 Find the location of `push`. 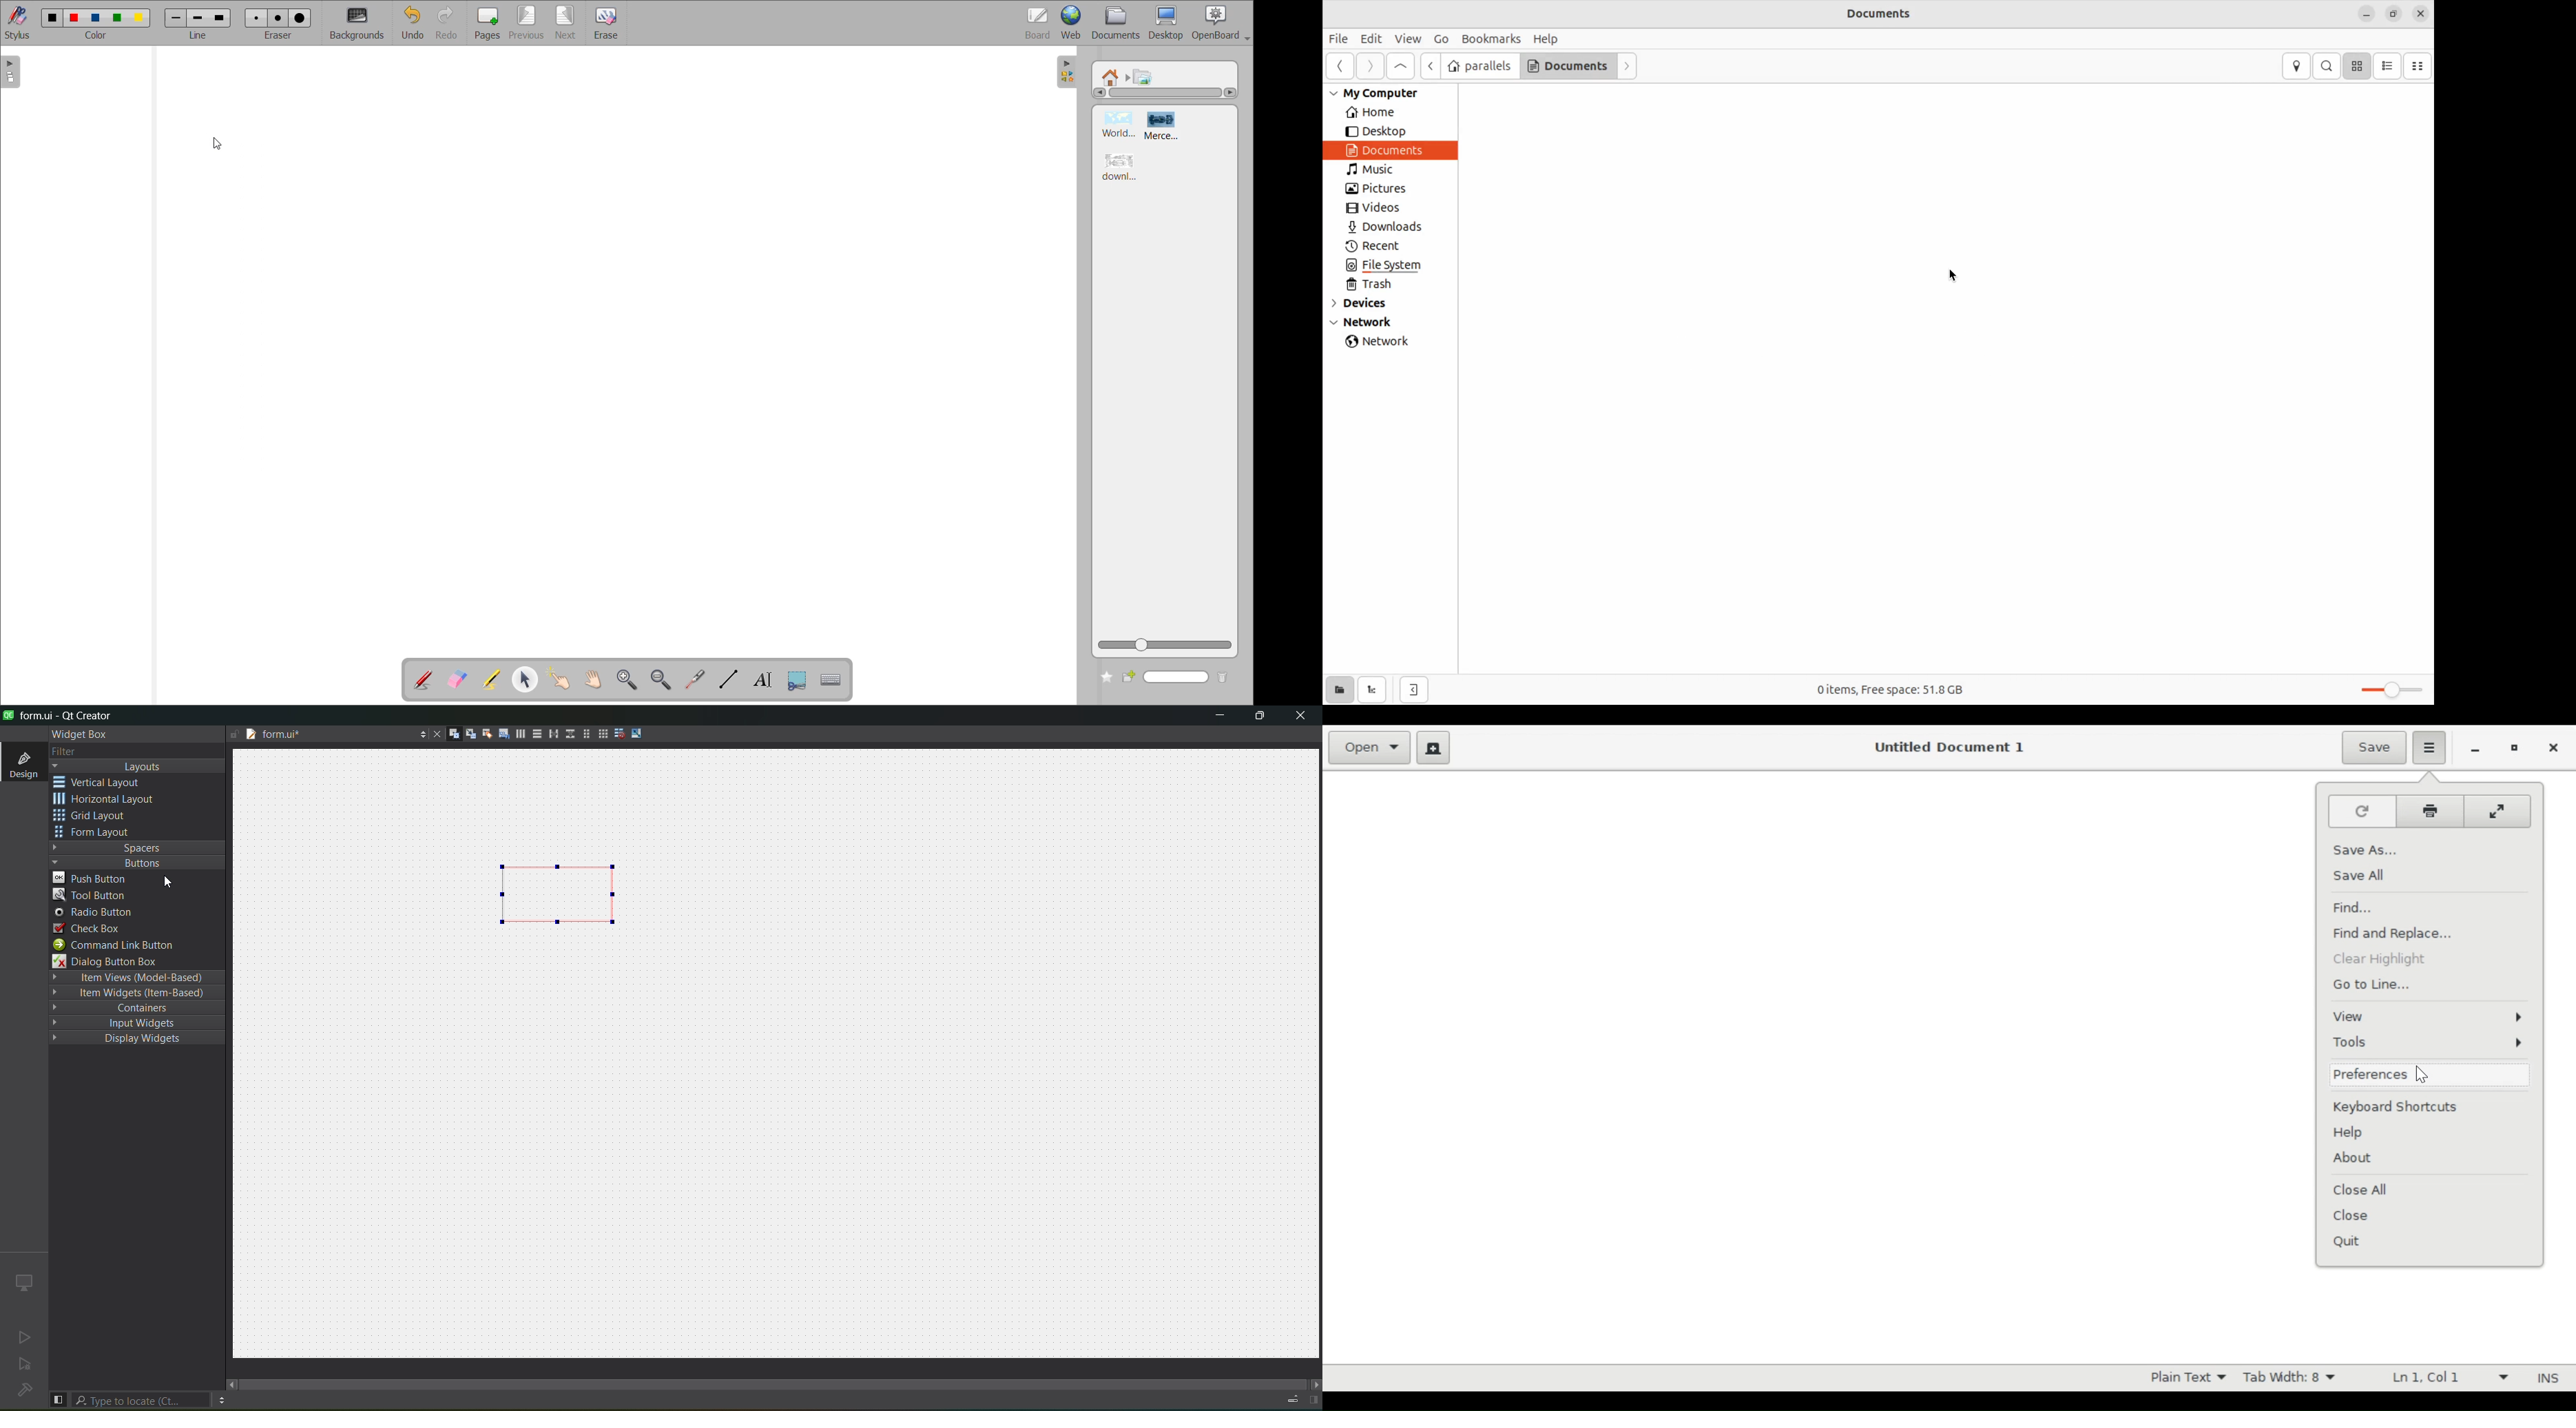

push is located at coordinates (94, 878).